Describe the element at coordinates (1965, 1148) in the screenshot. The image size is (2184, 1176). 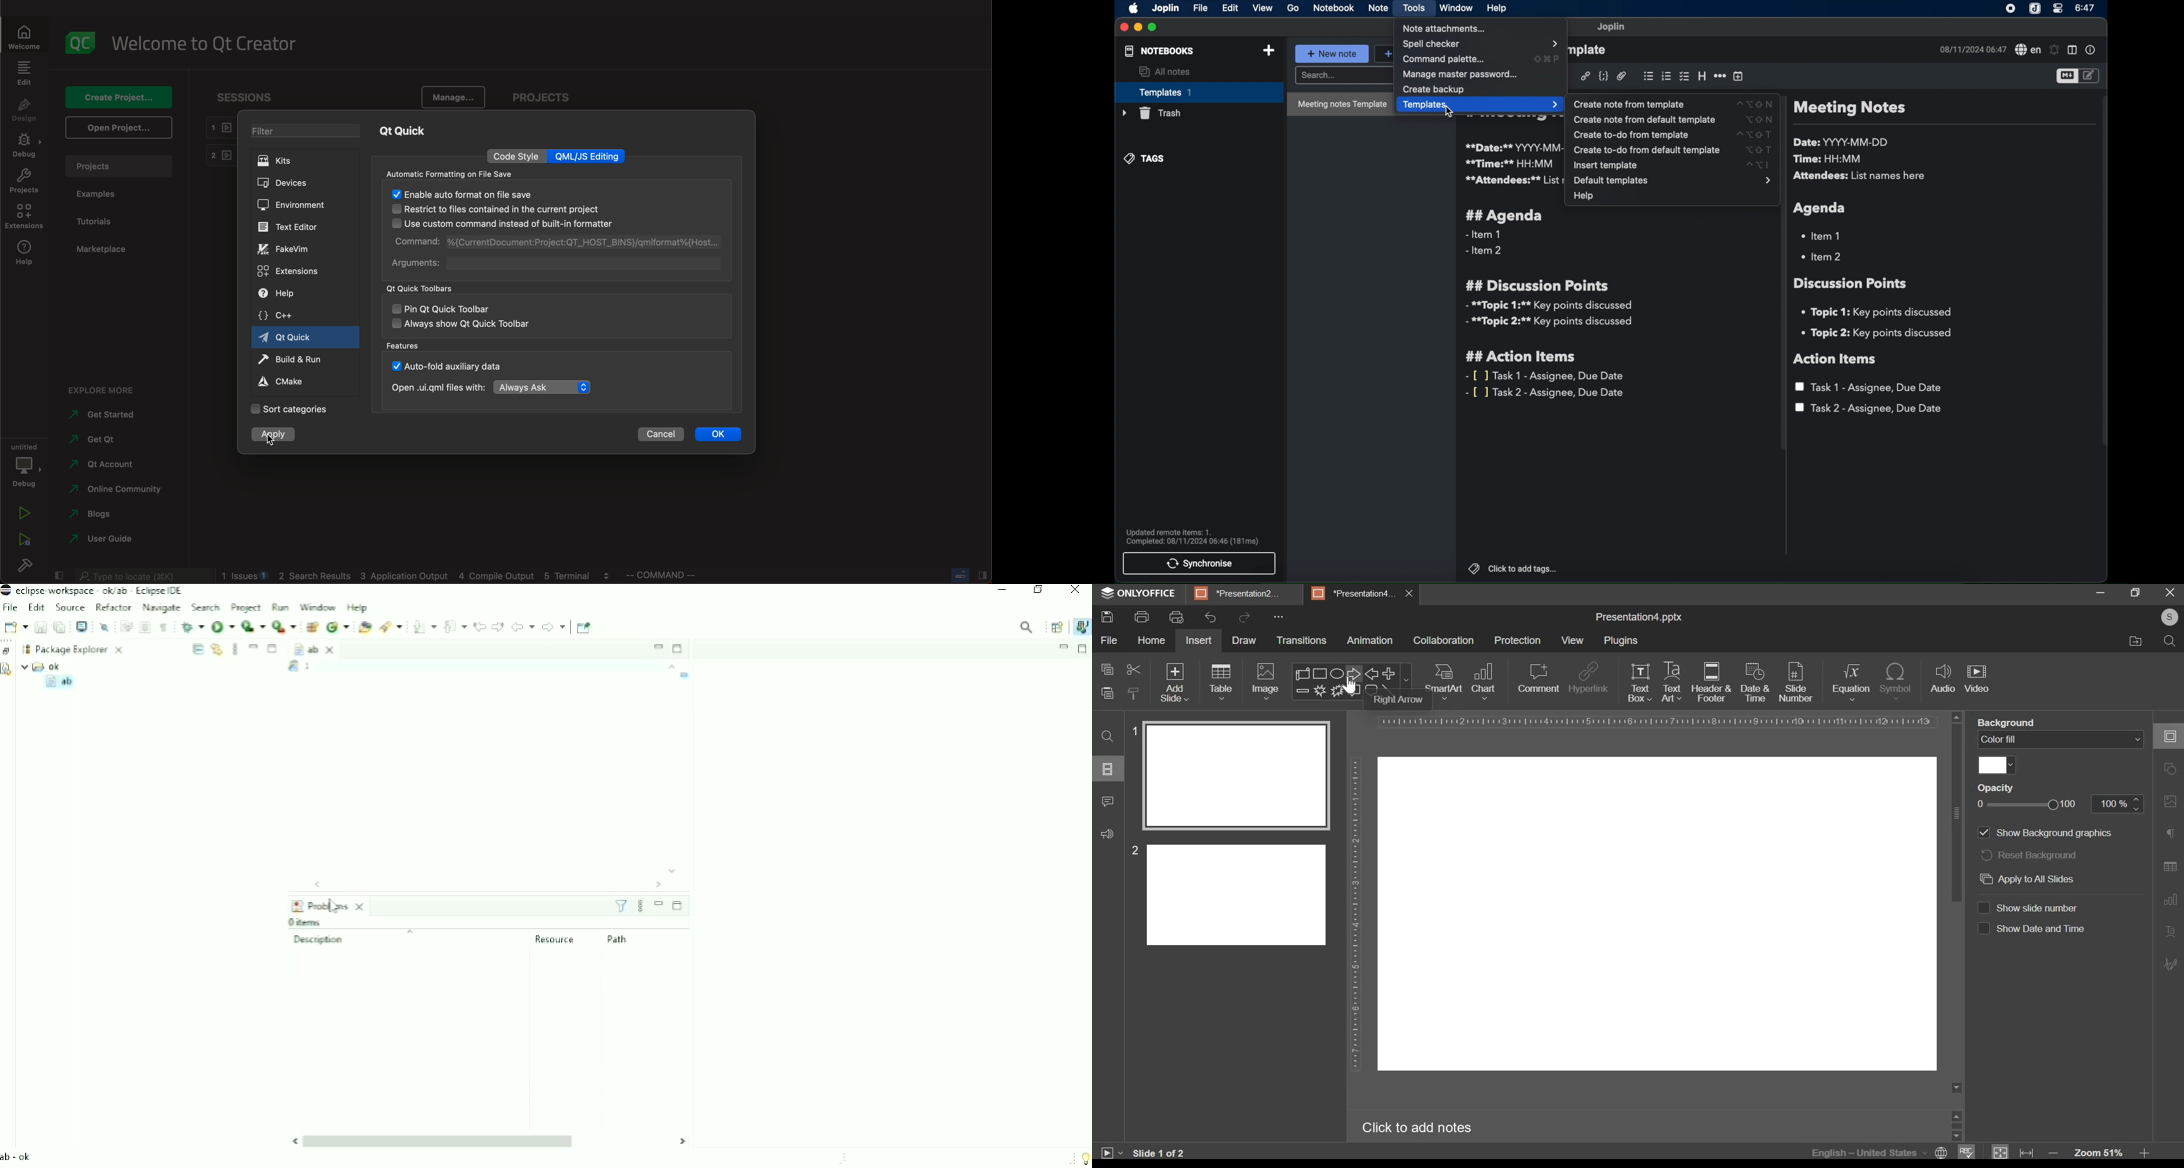
I see `spelling` at that location.